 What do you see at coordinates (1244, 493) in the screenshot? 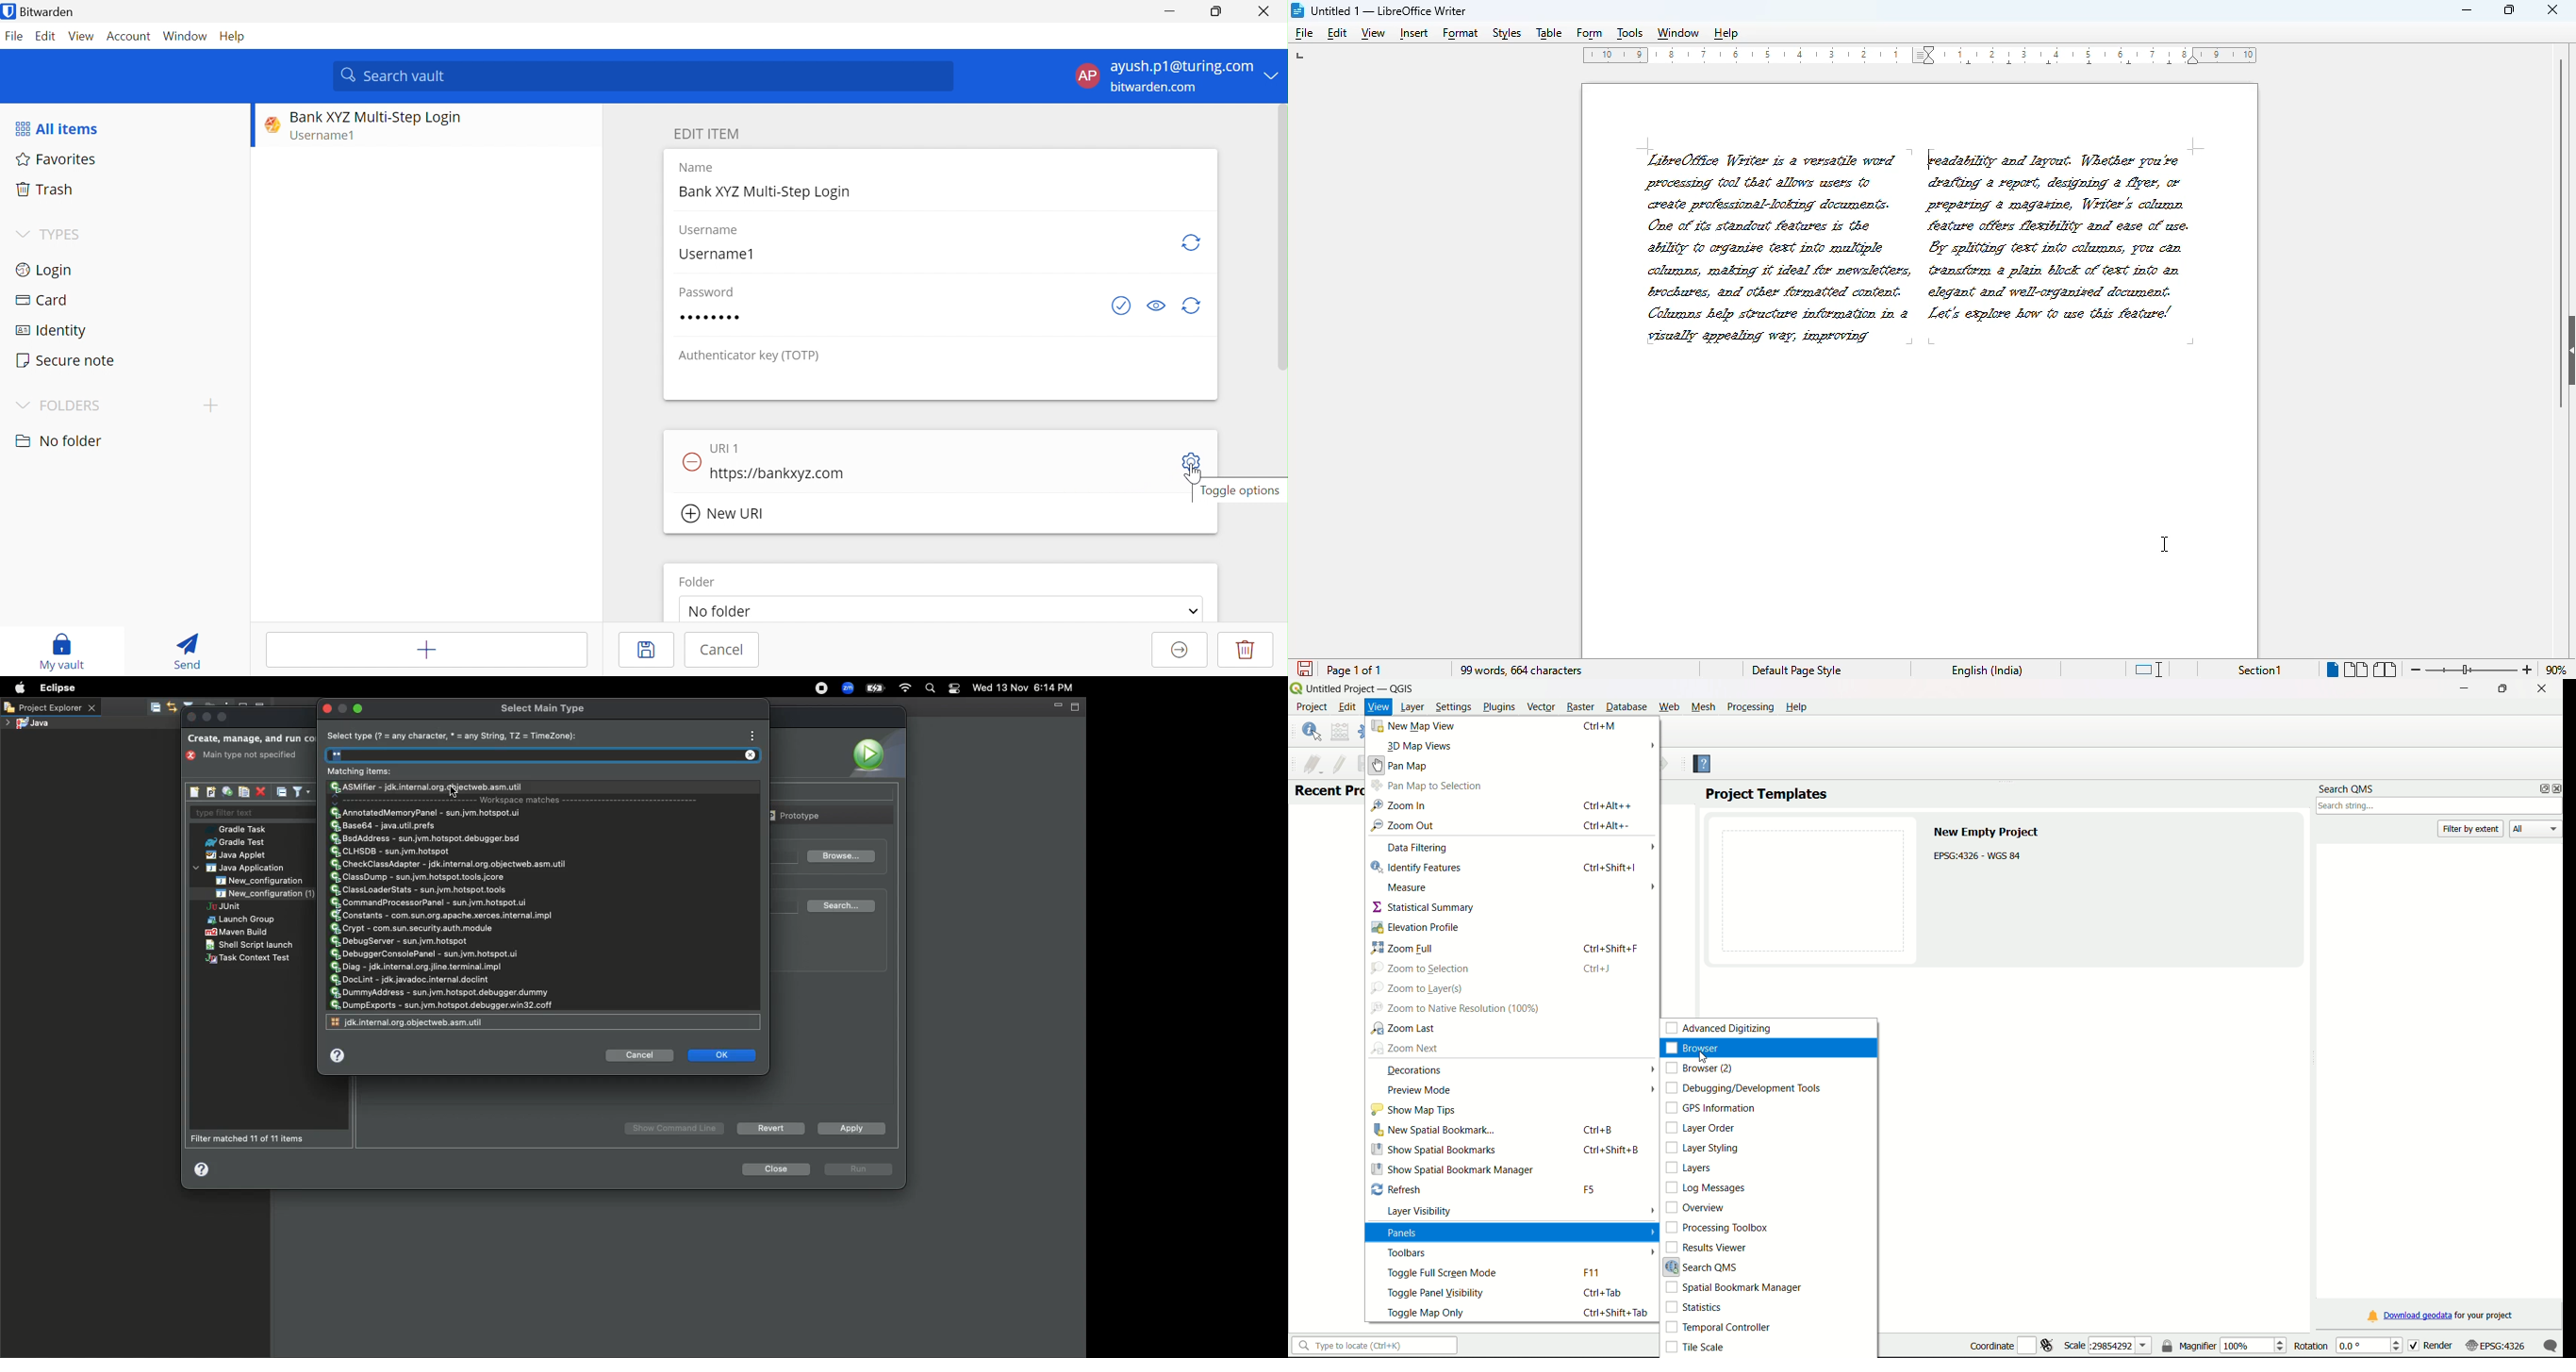
I see `Toggle options` at bounding box center [1244, 493].